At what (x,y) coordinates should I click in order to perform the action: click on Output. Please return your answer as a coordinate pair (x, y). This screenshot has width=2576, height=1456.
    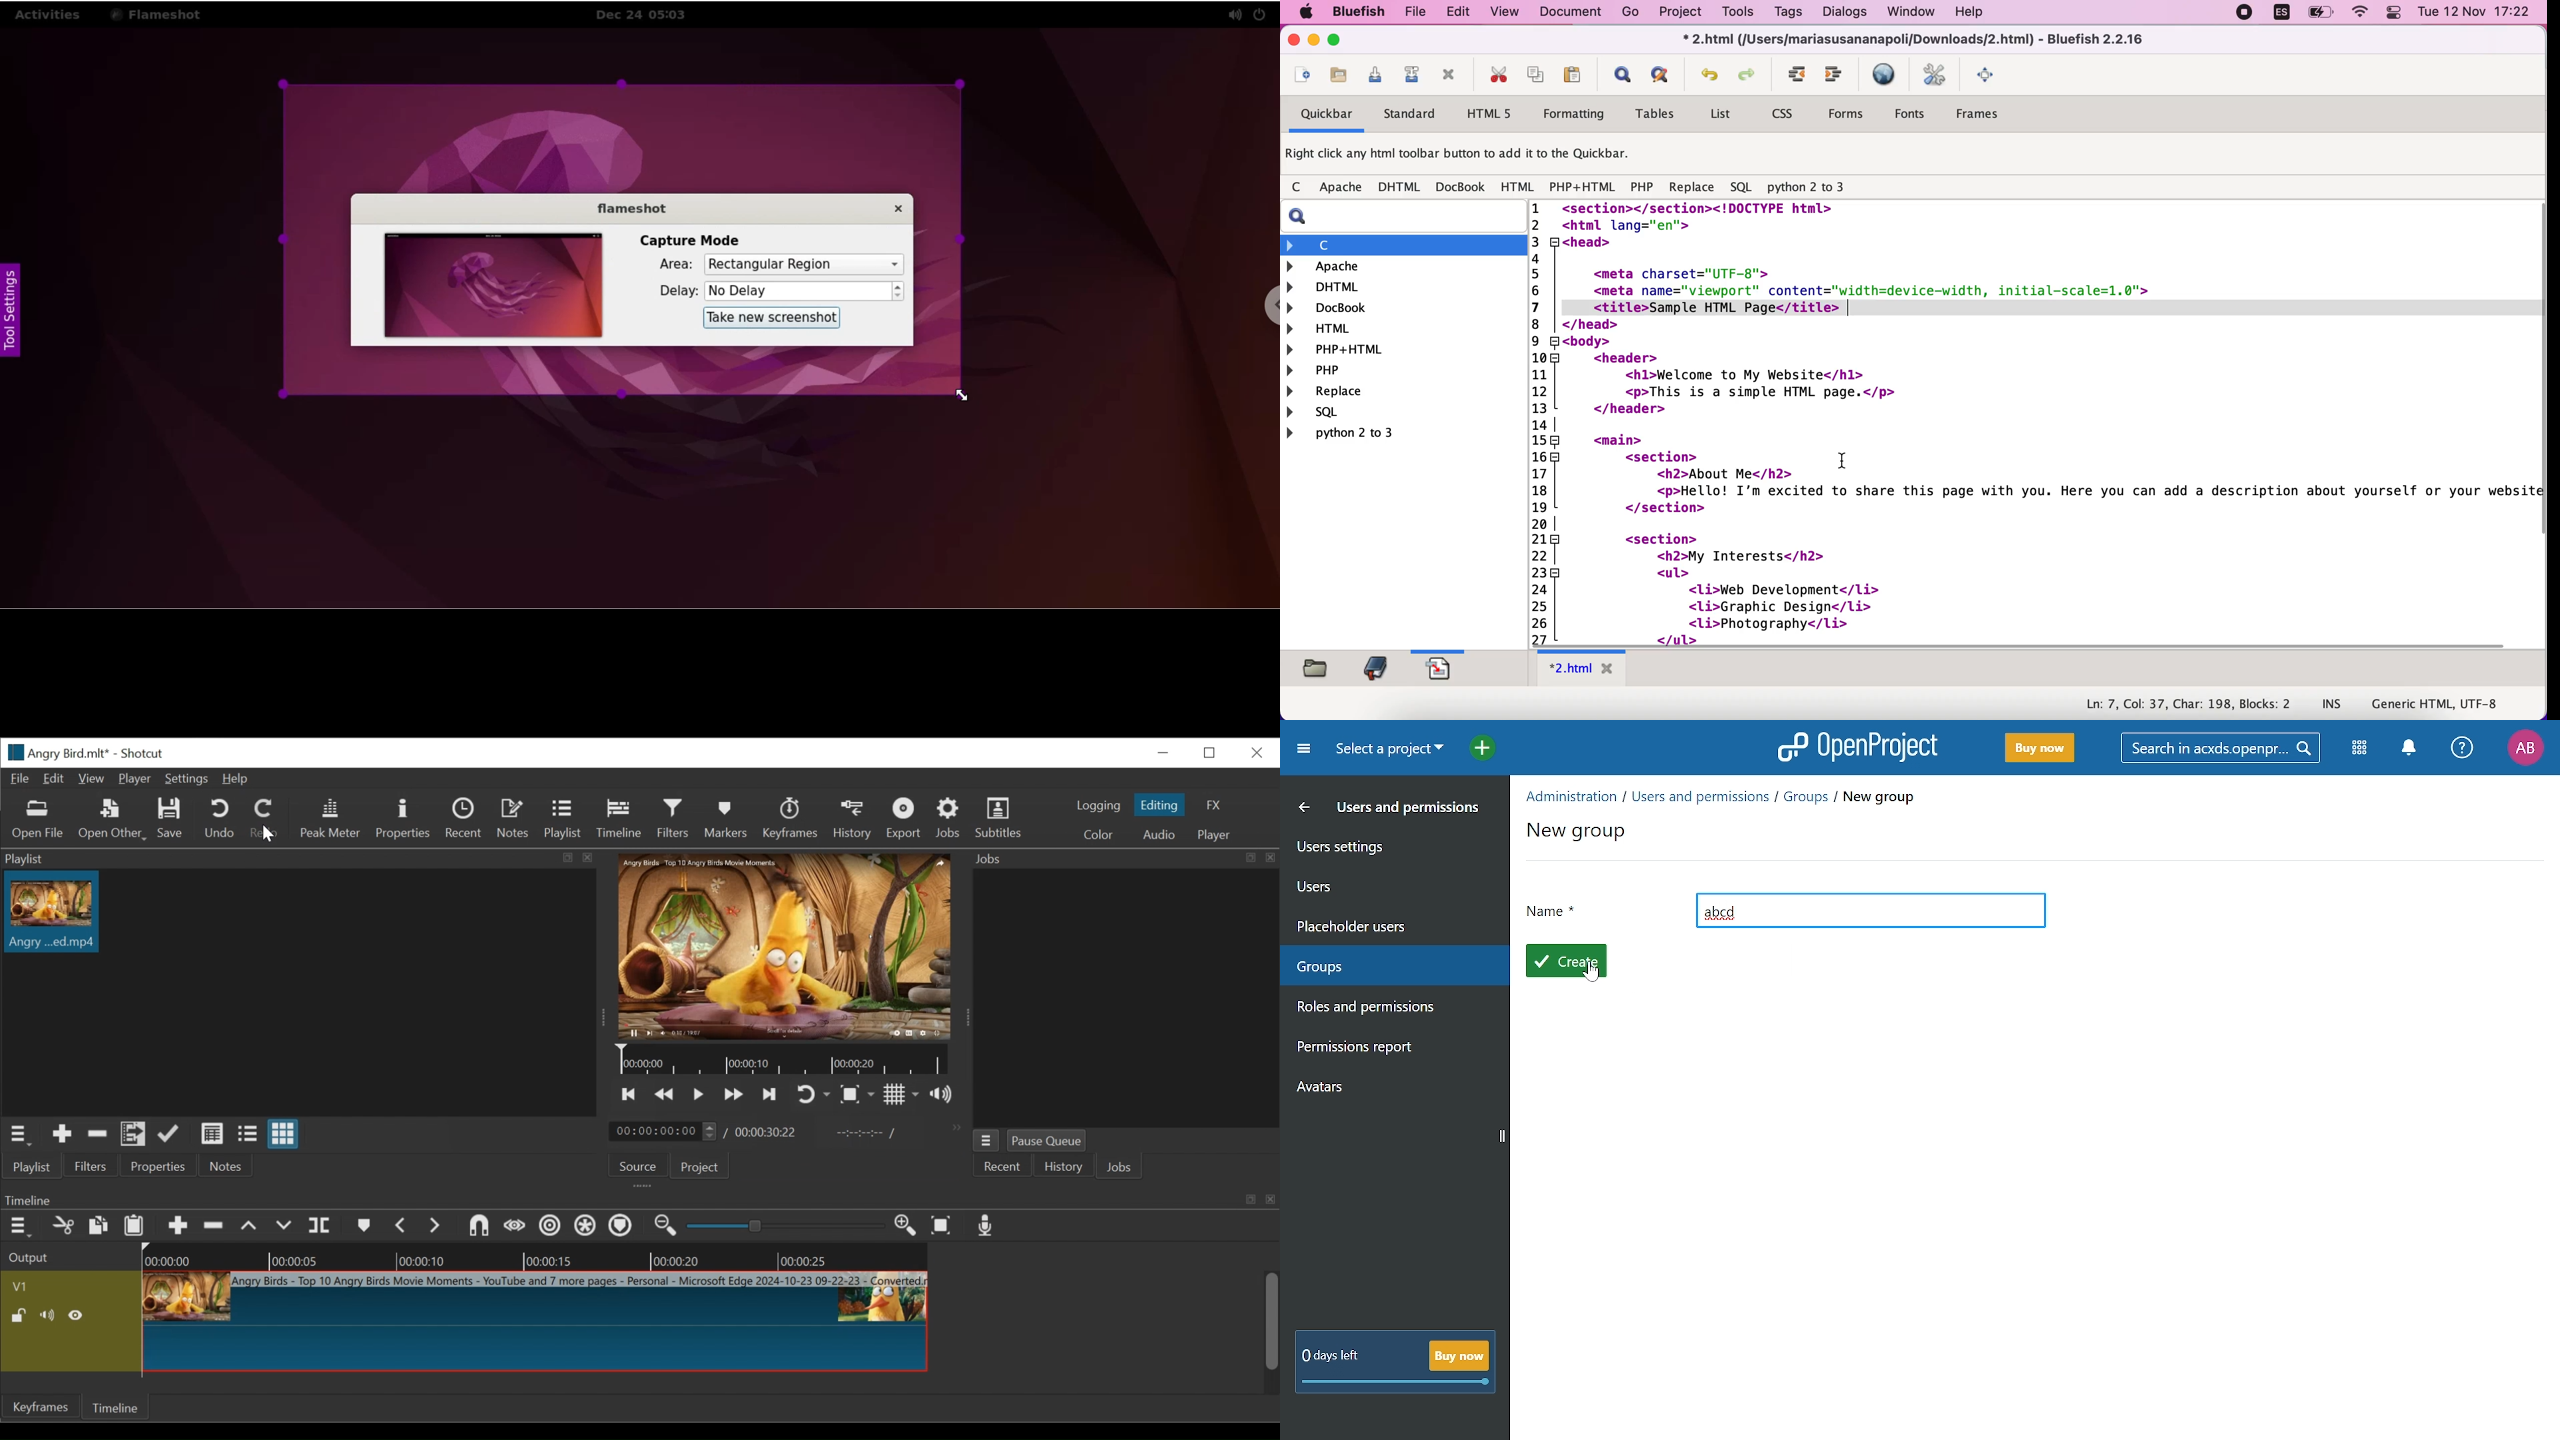
    Looking at the image, I should click on (31, 1258).